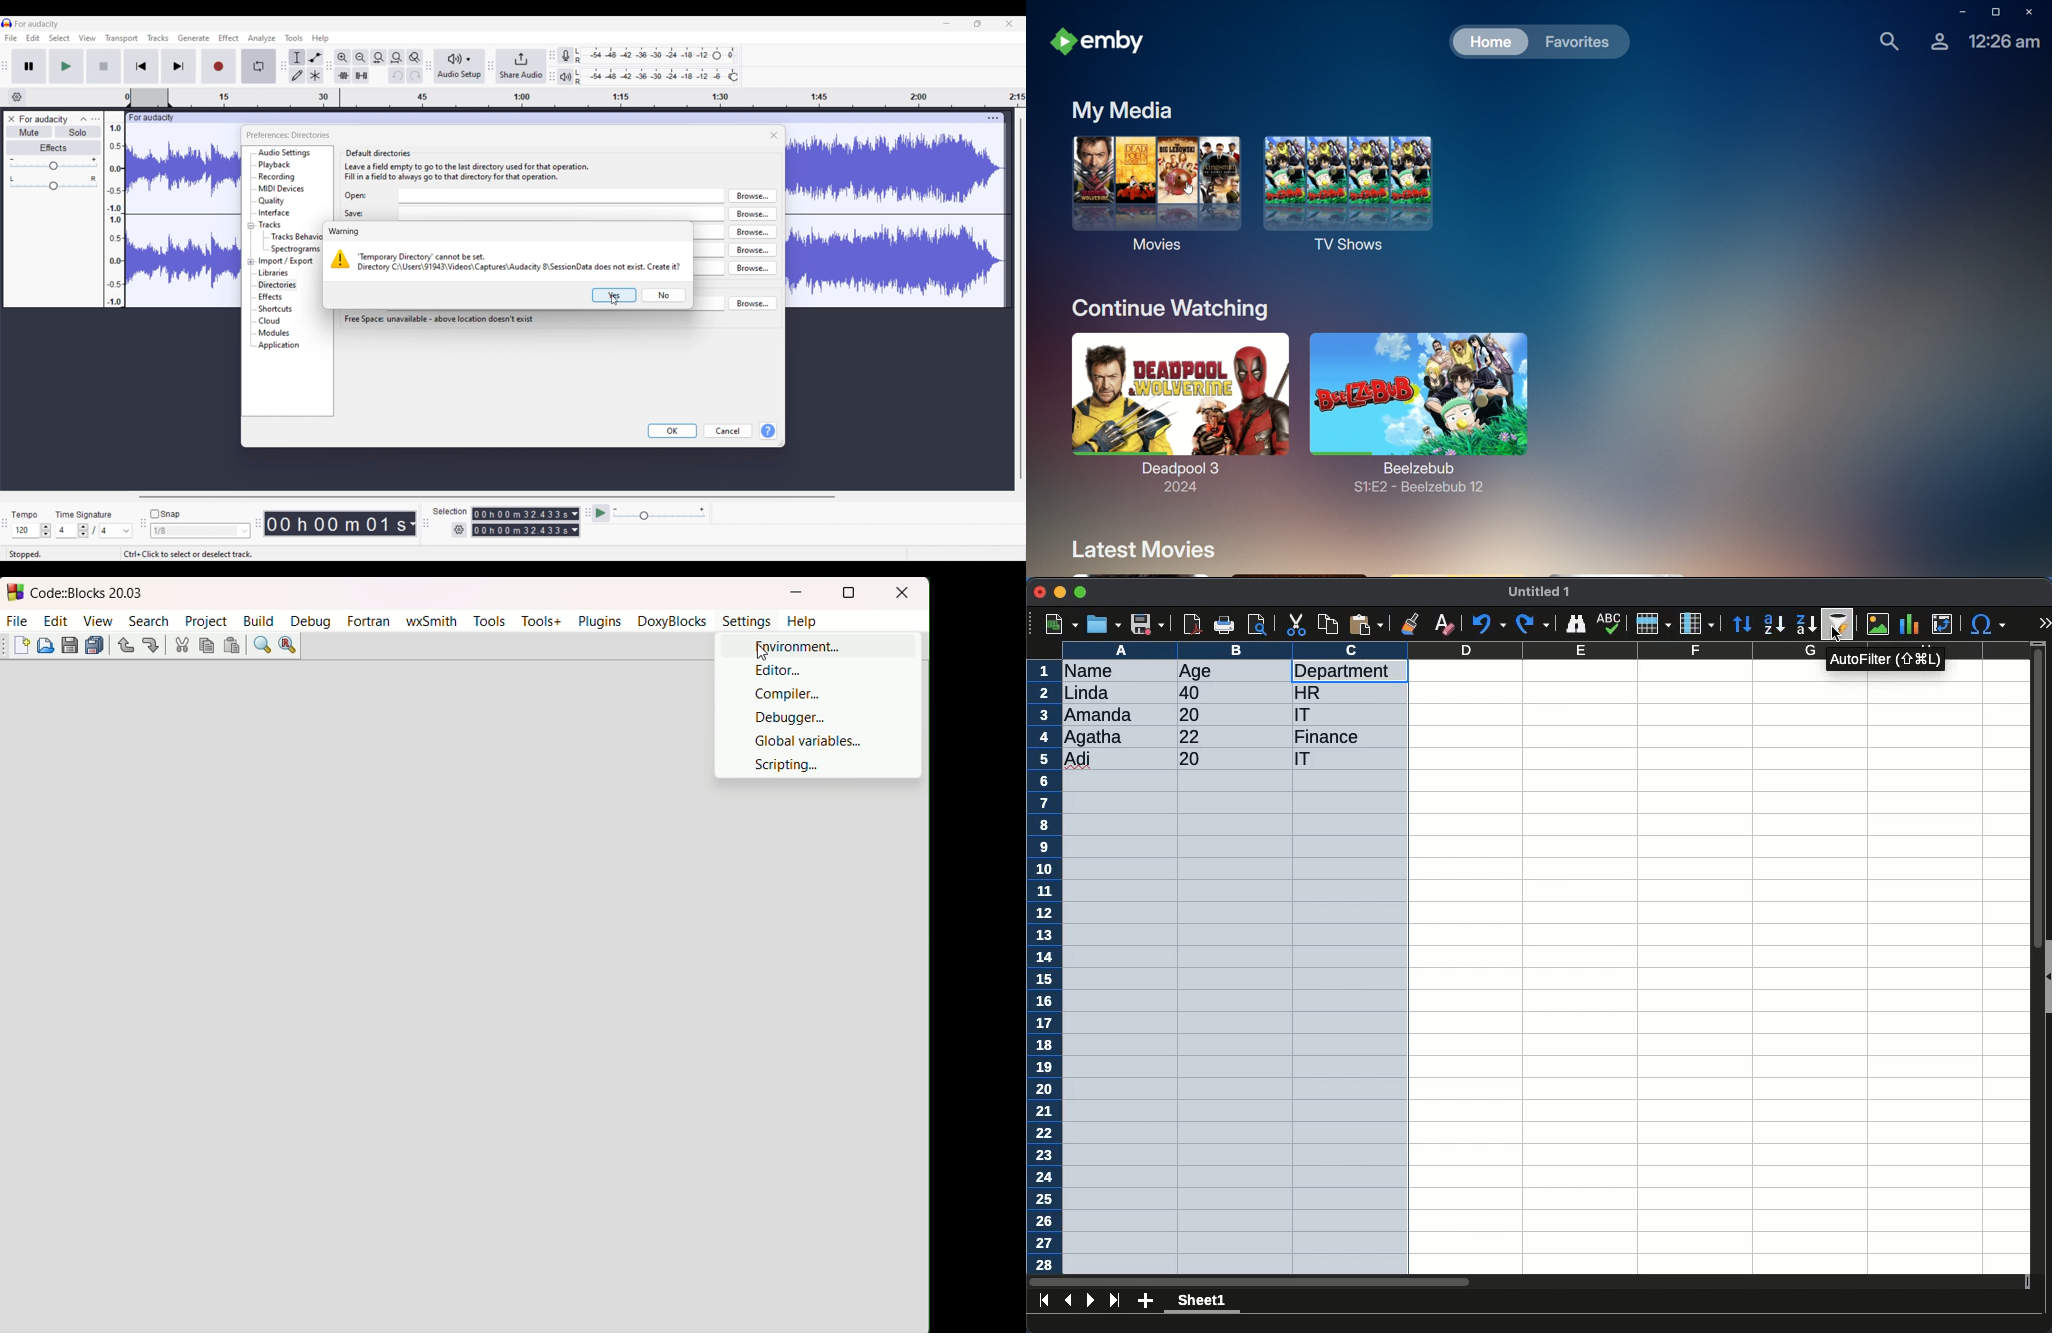 This screenshot has width=2072, height=1344. Describe the element at coordinates (122, 38) in the screenshot. I see `Transport menu` at that location.